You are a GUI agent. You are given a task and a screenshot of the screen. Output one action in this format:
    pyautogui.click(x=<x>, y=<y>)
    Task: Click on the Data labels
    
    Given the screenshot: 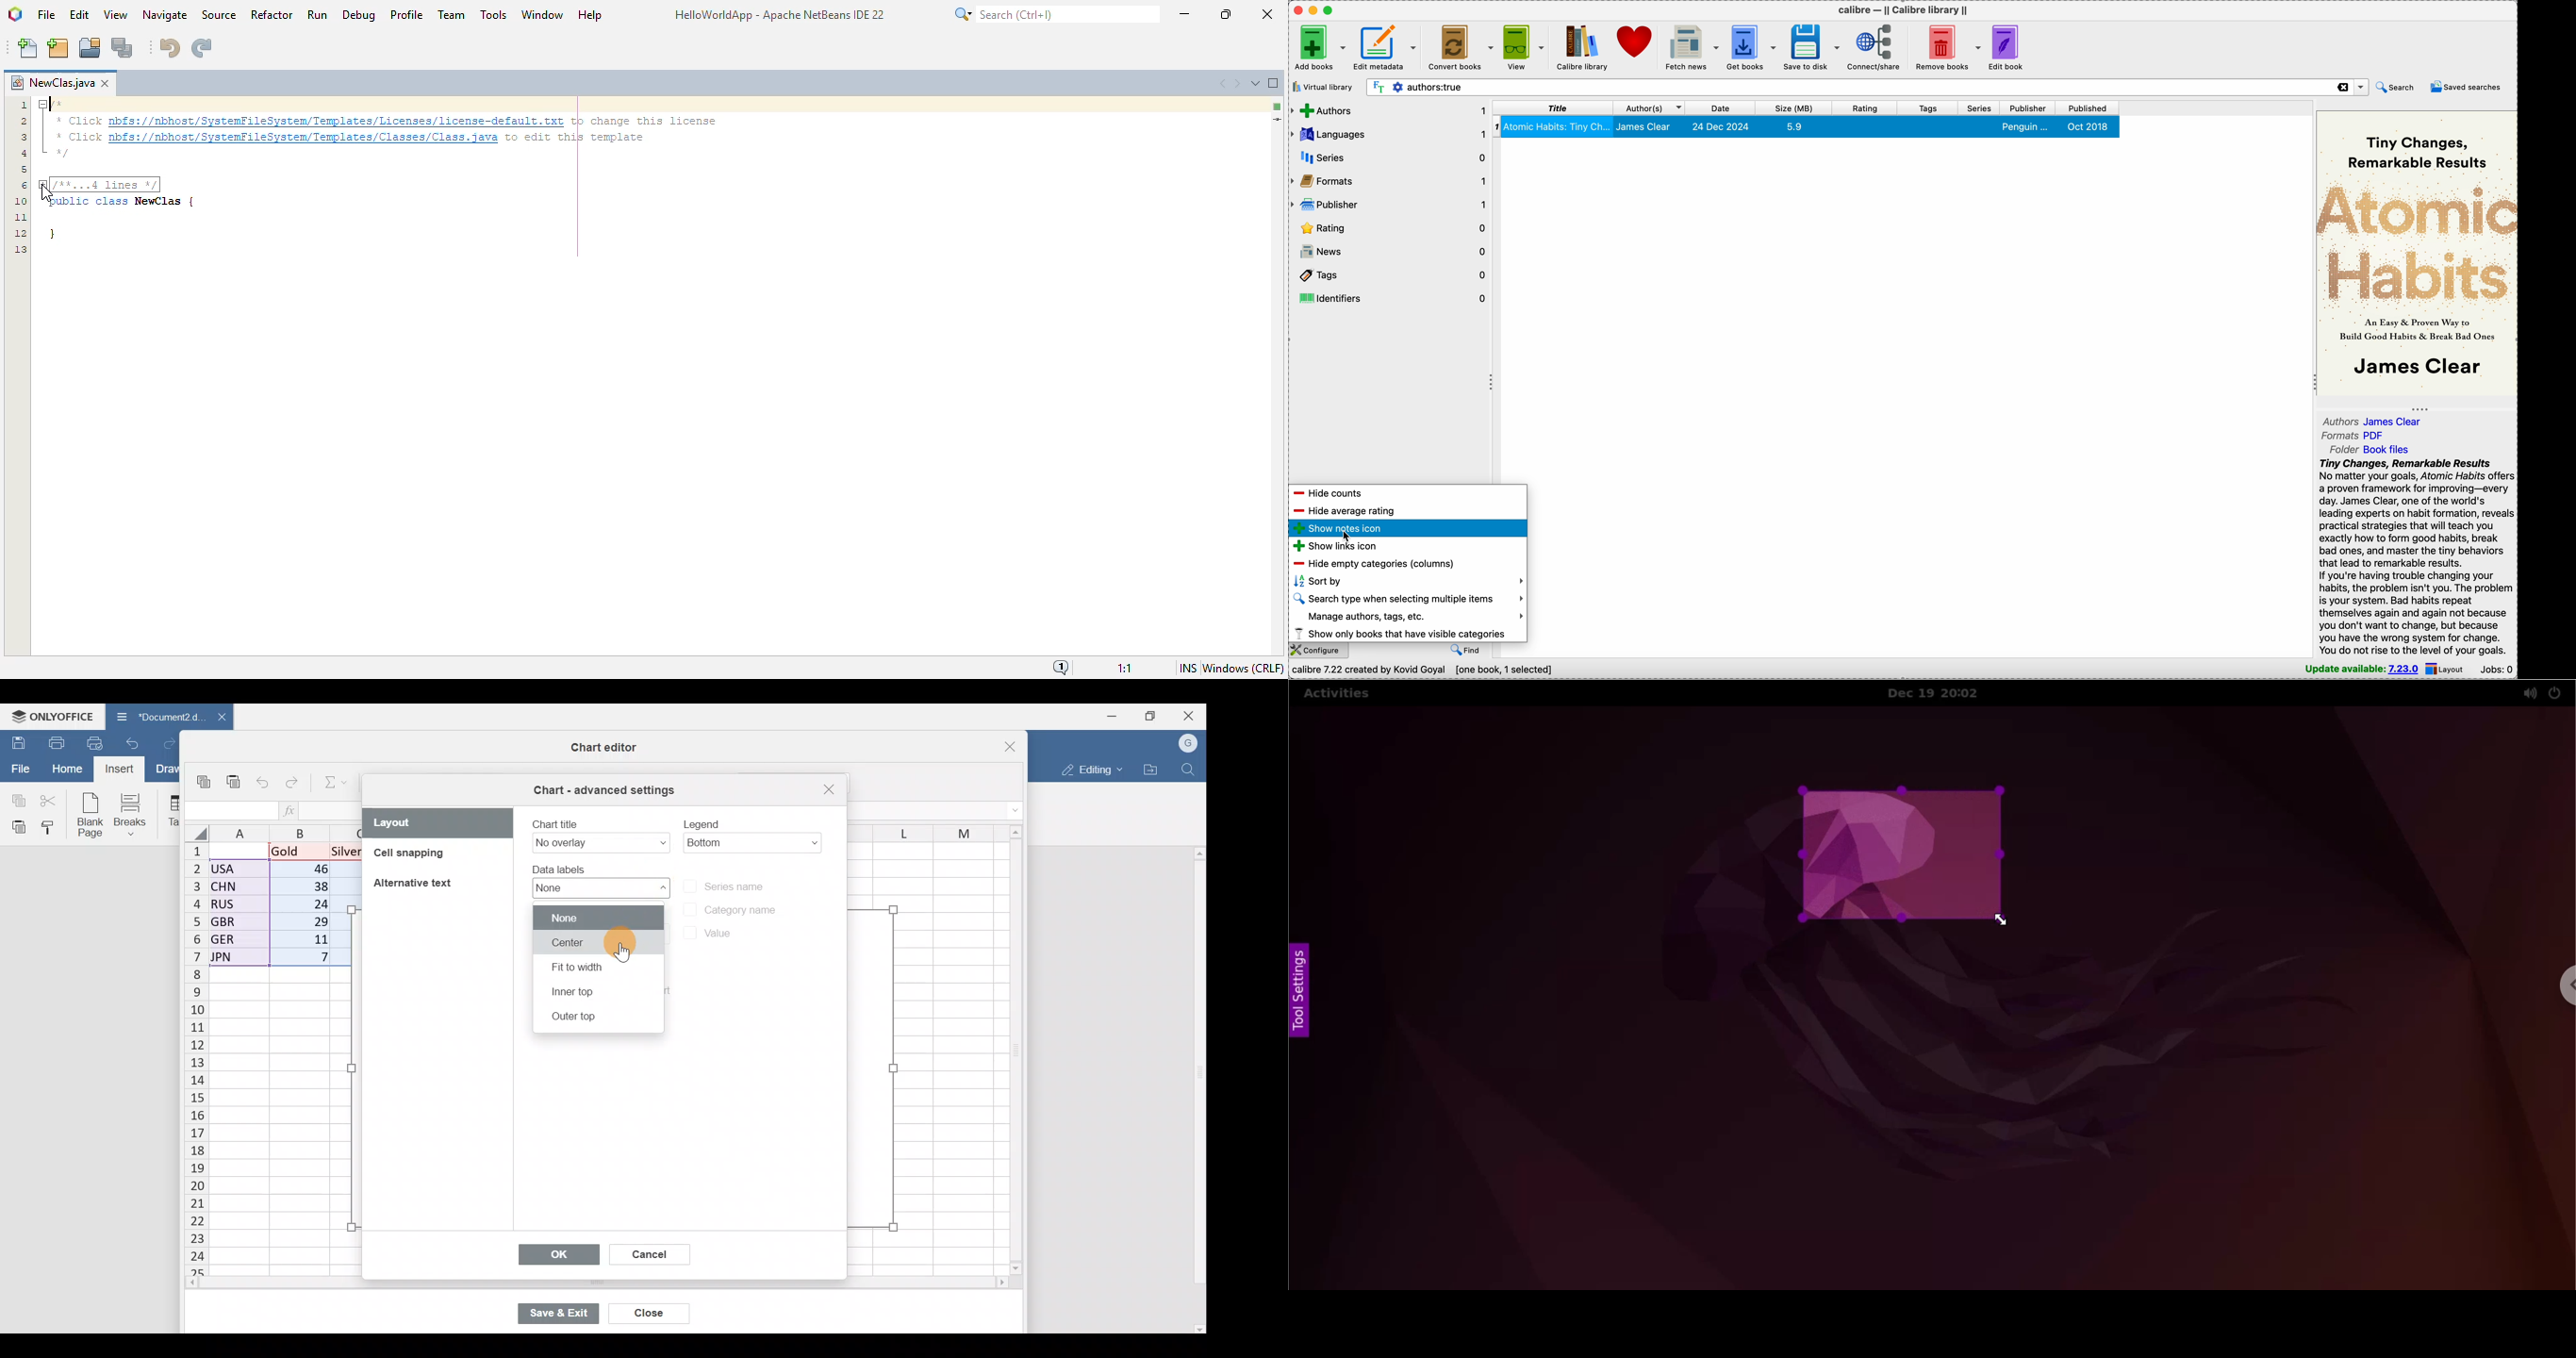 What is the action you would take?
    pyautogui.click(x=593, y=881)
    